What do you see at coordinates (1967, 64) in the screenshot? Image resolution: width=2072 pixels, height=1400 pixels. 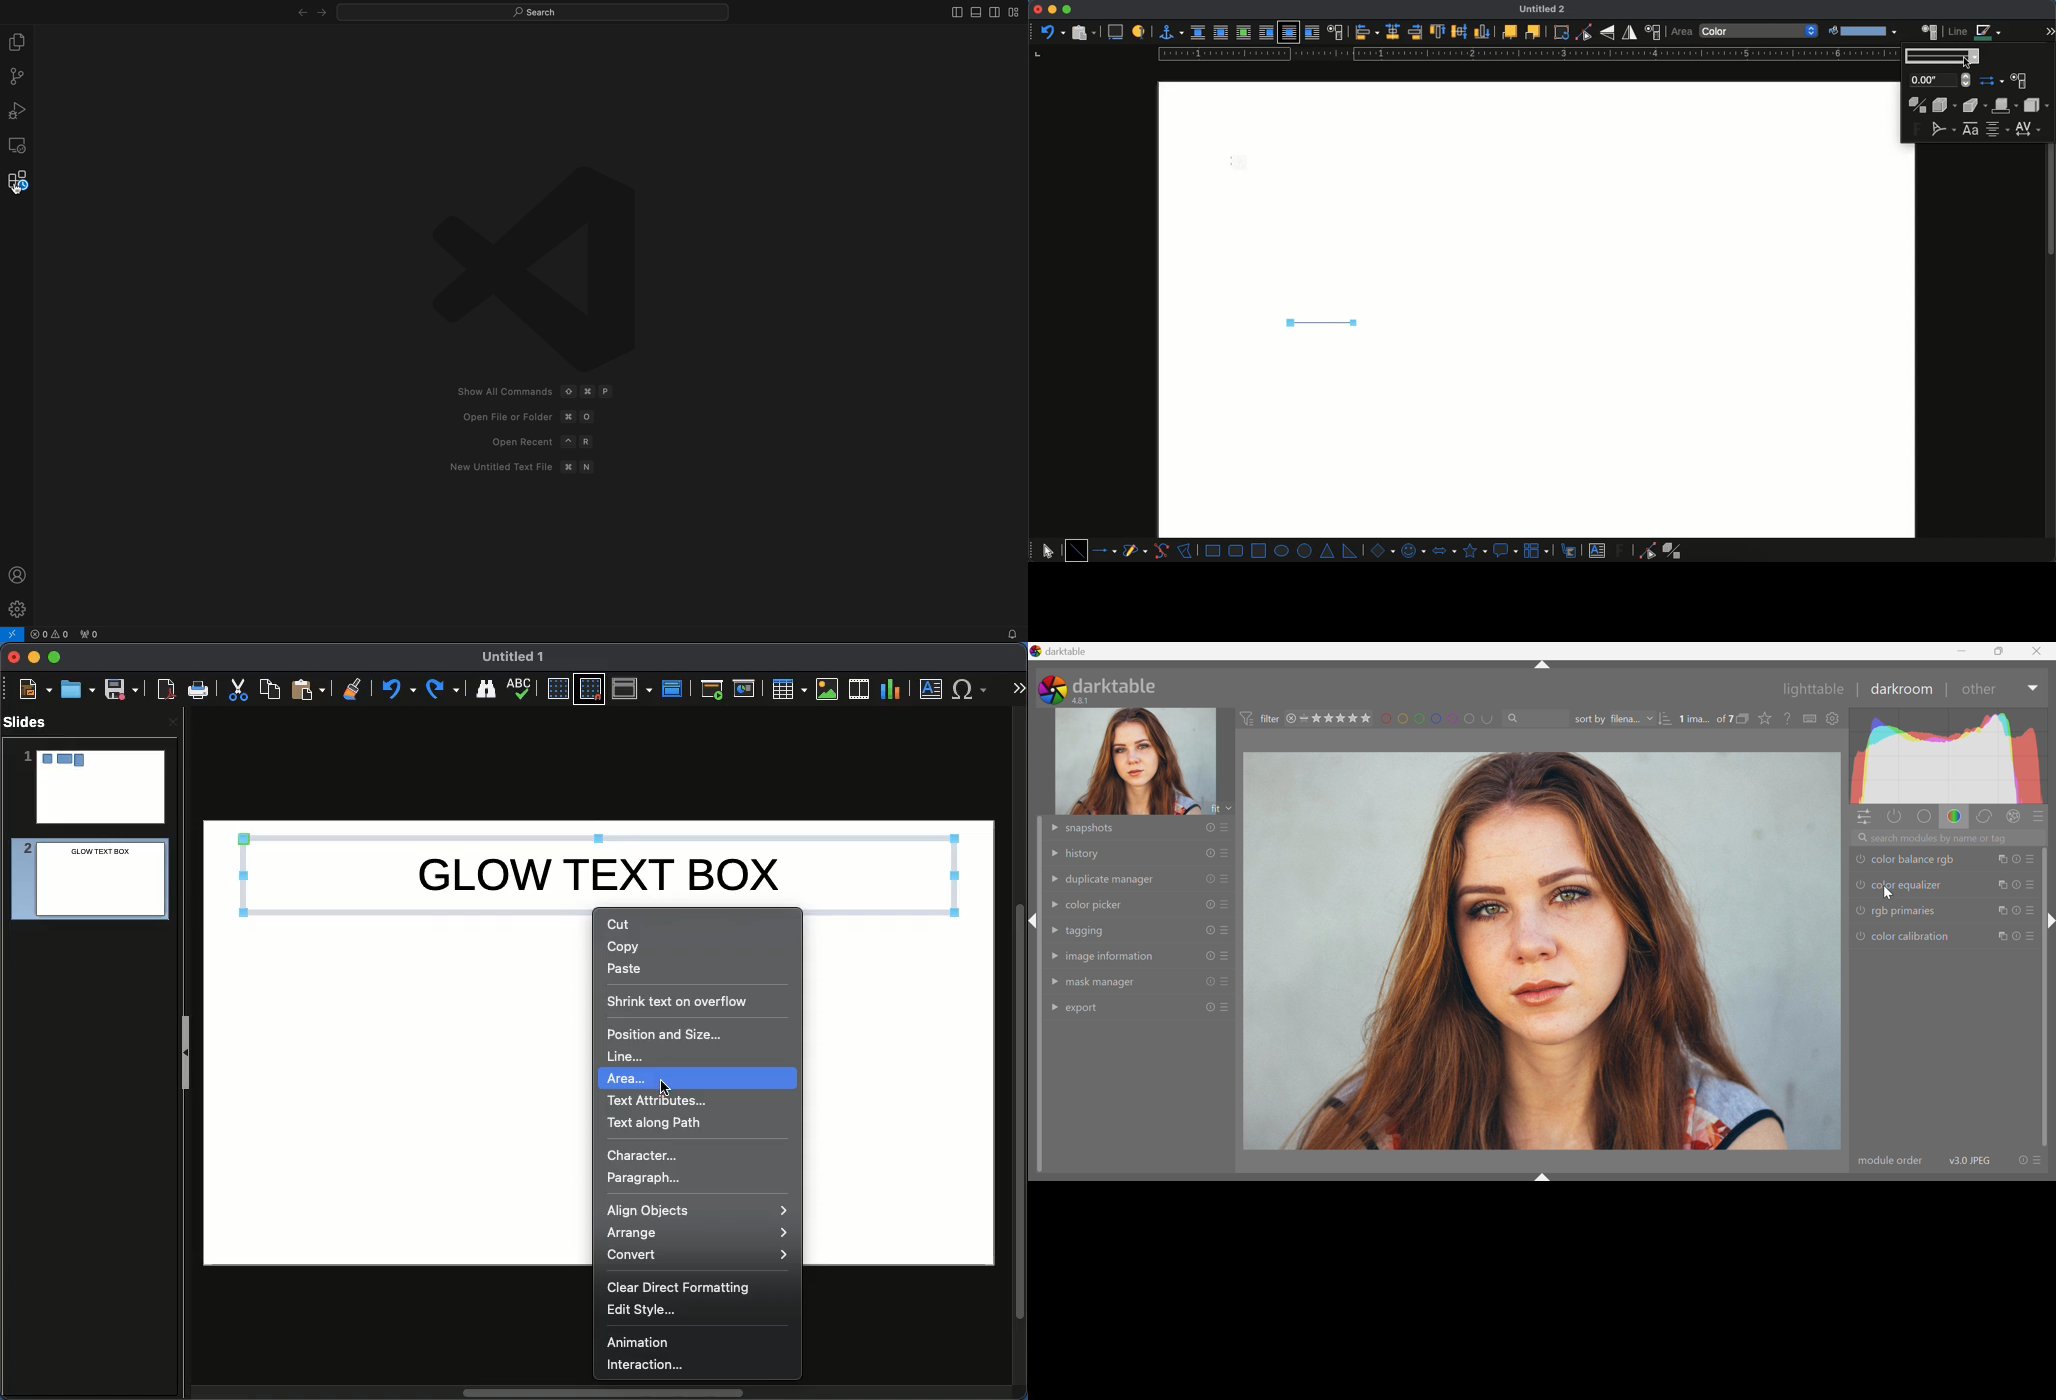 I see `Cursor` at bounding box center [1967, 64].